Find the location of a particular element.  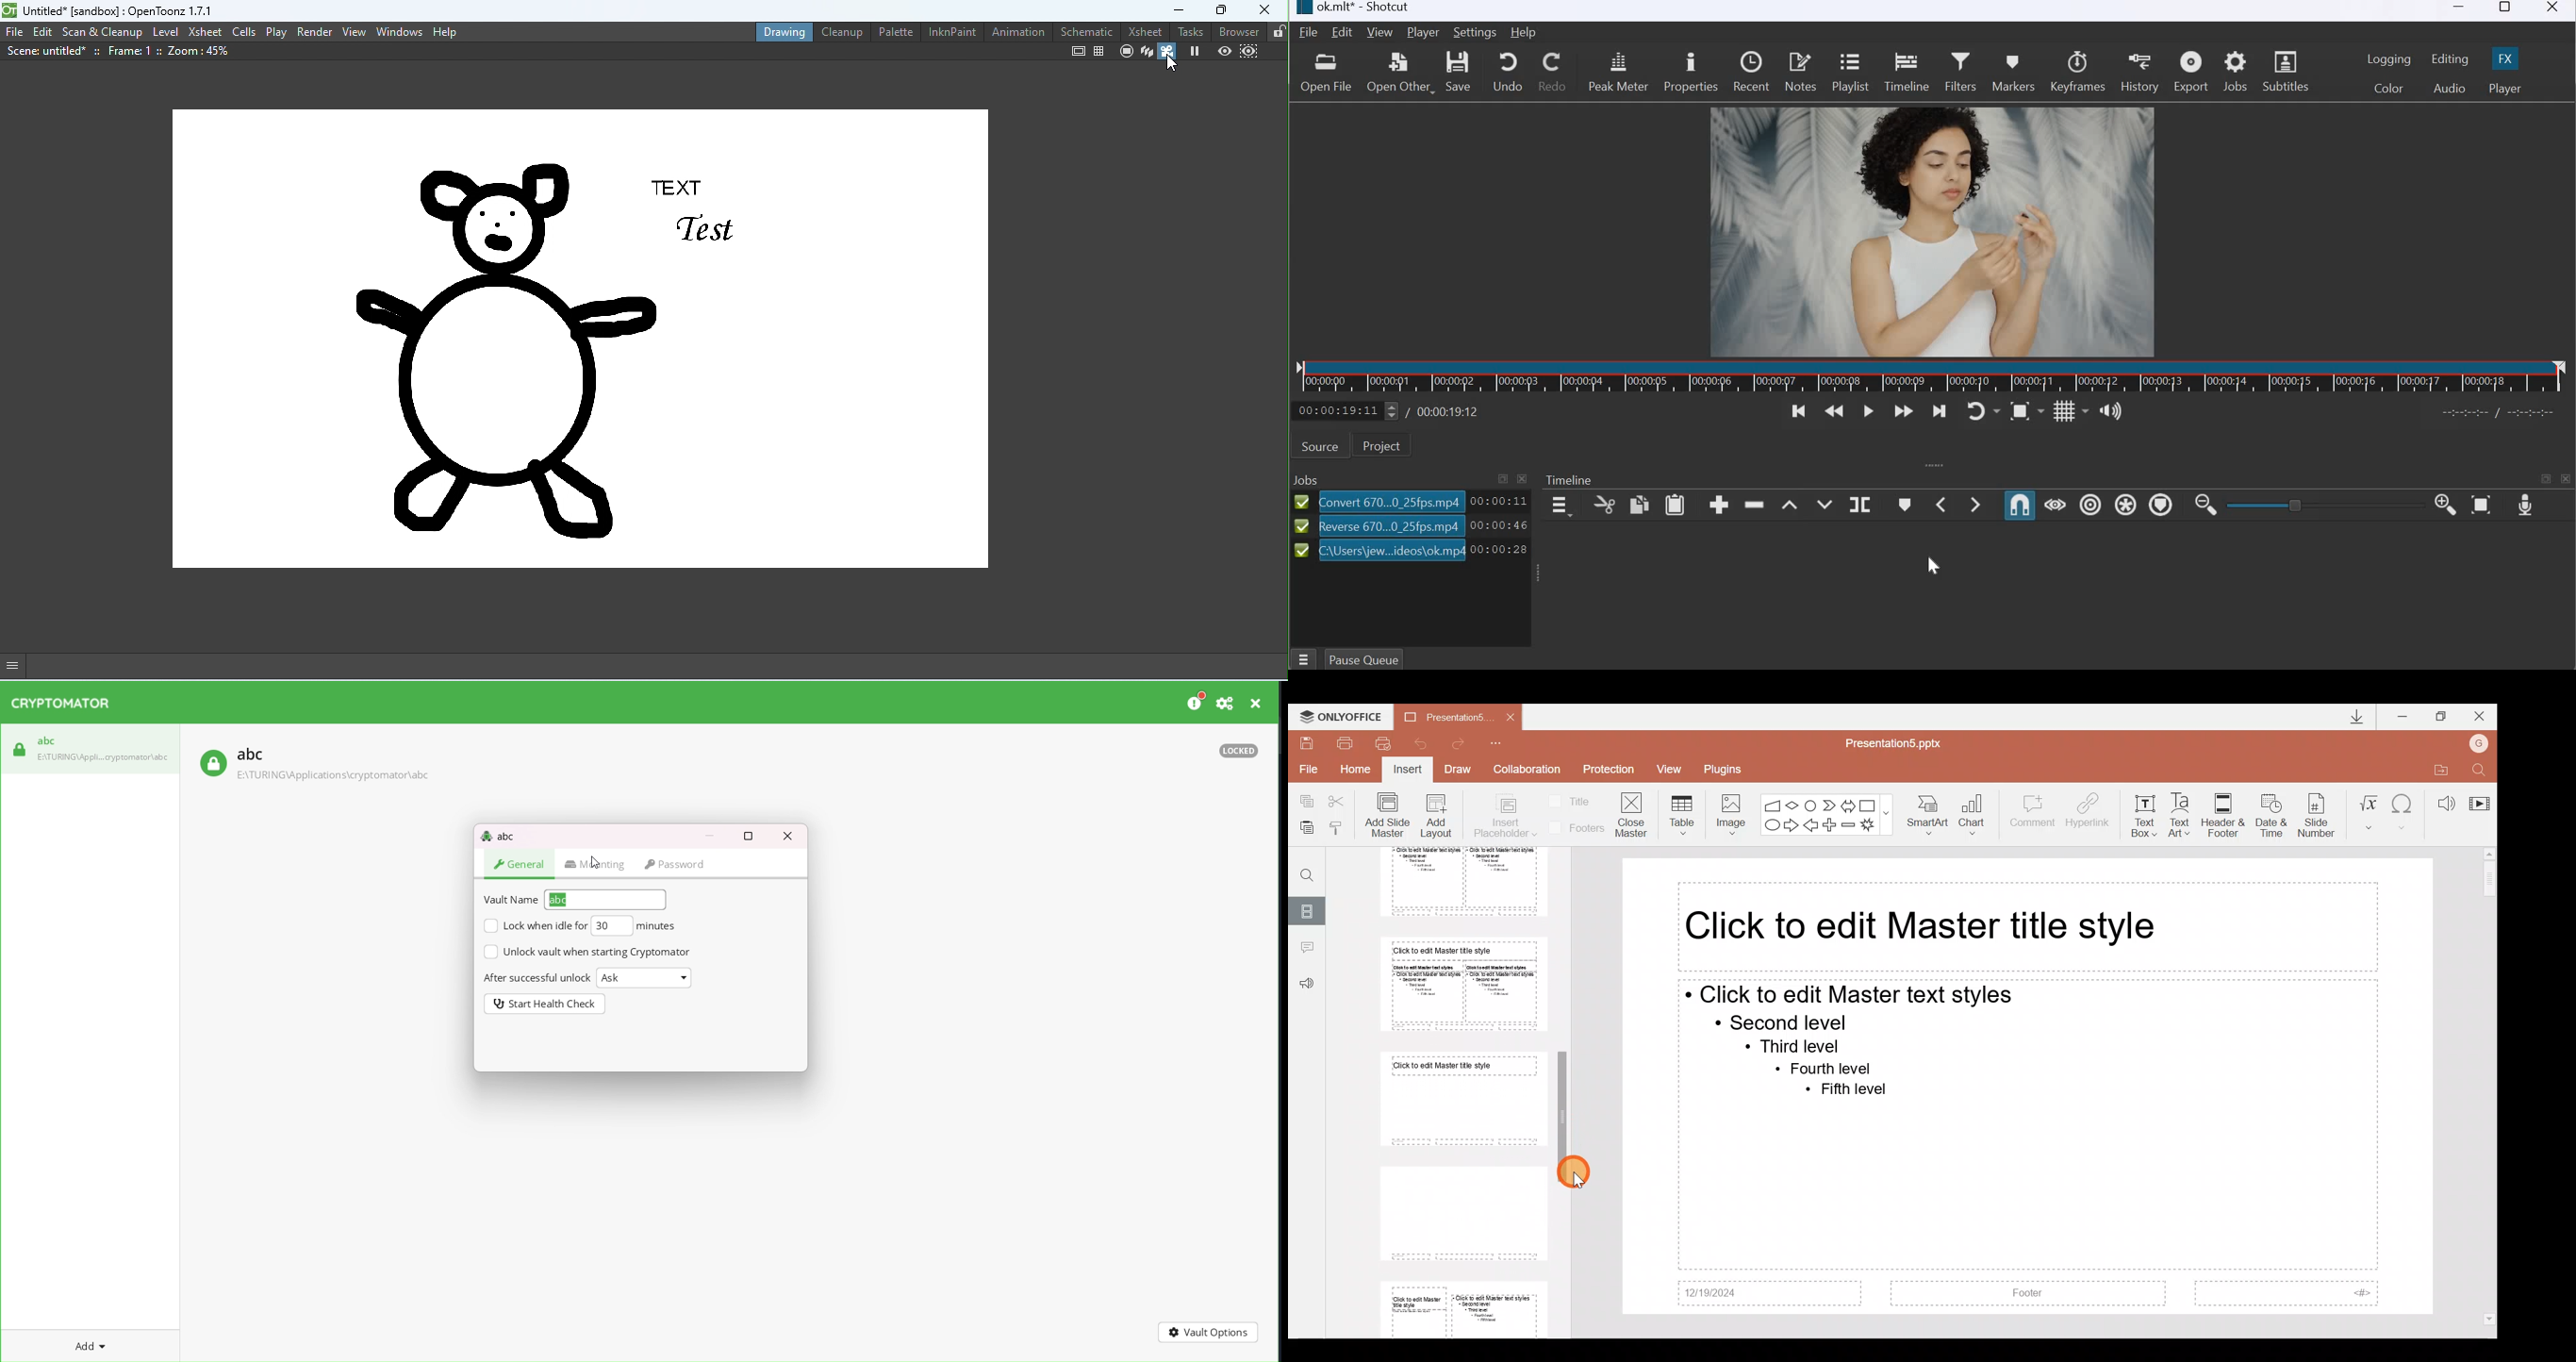

paste is located at coordinates (1675, 505).